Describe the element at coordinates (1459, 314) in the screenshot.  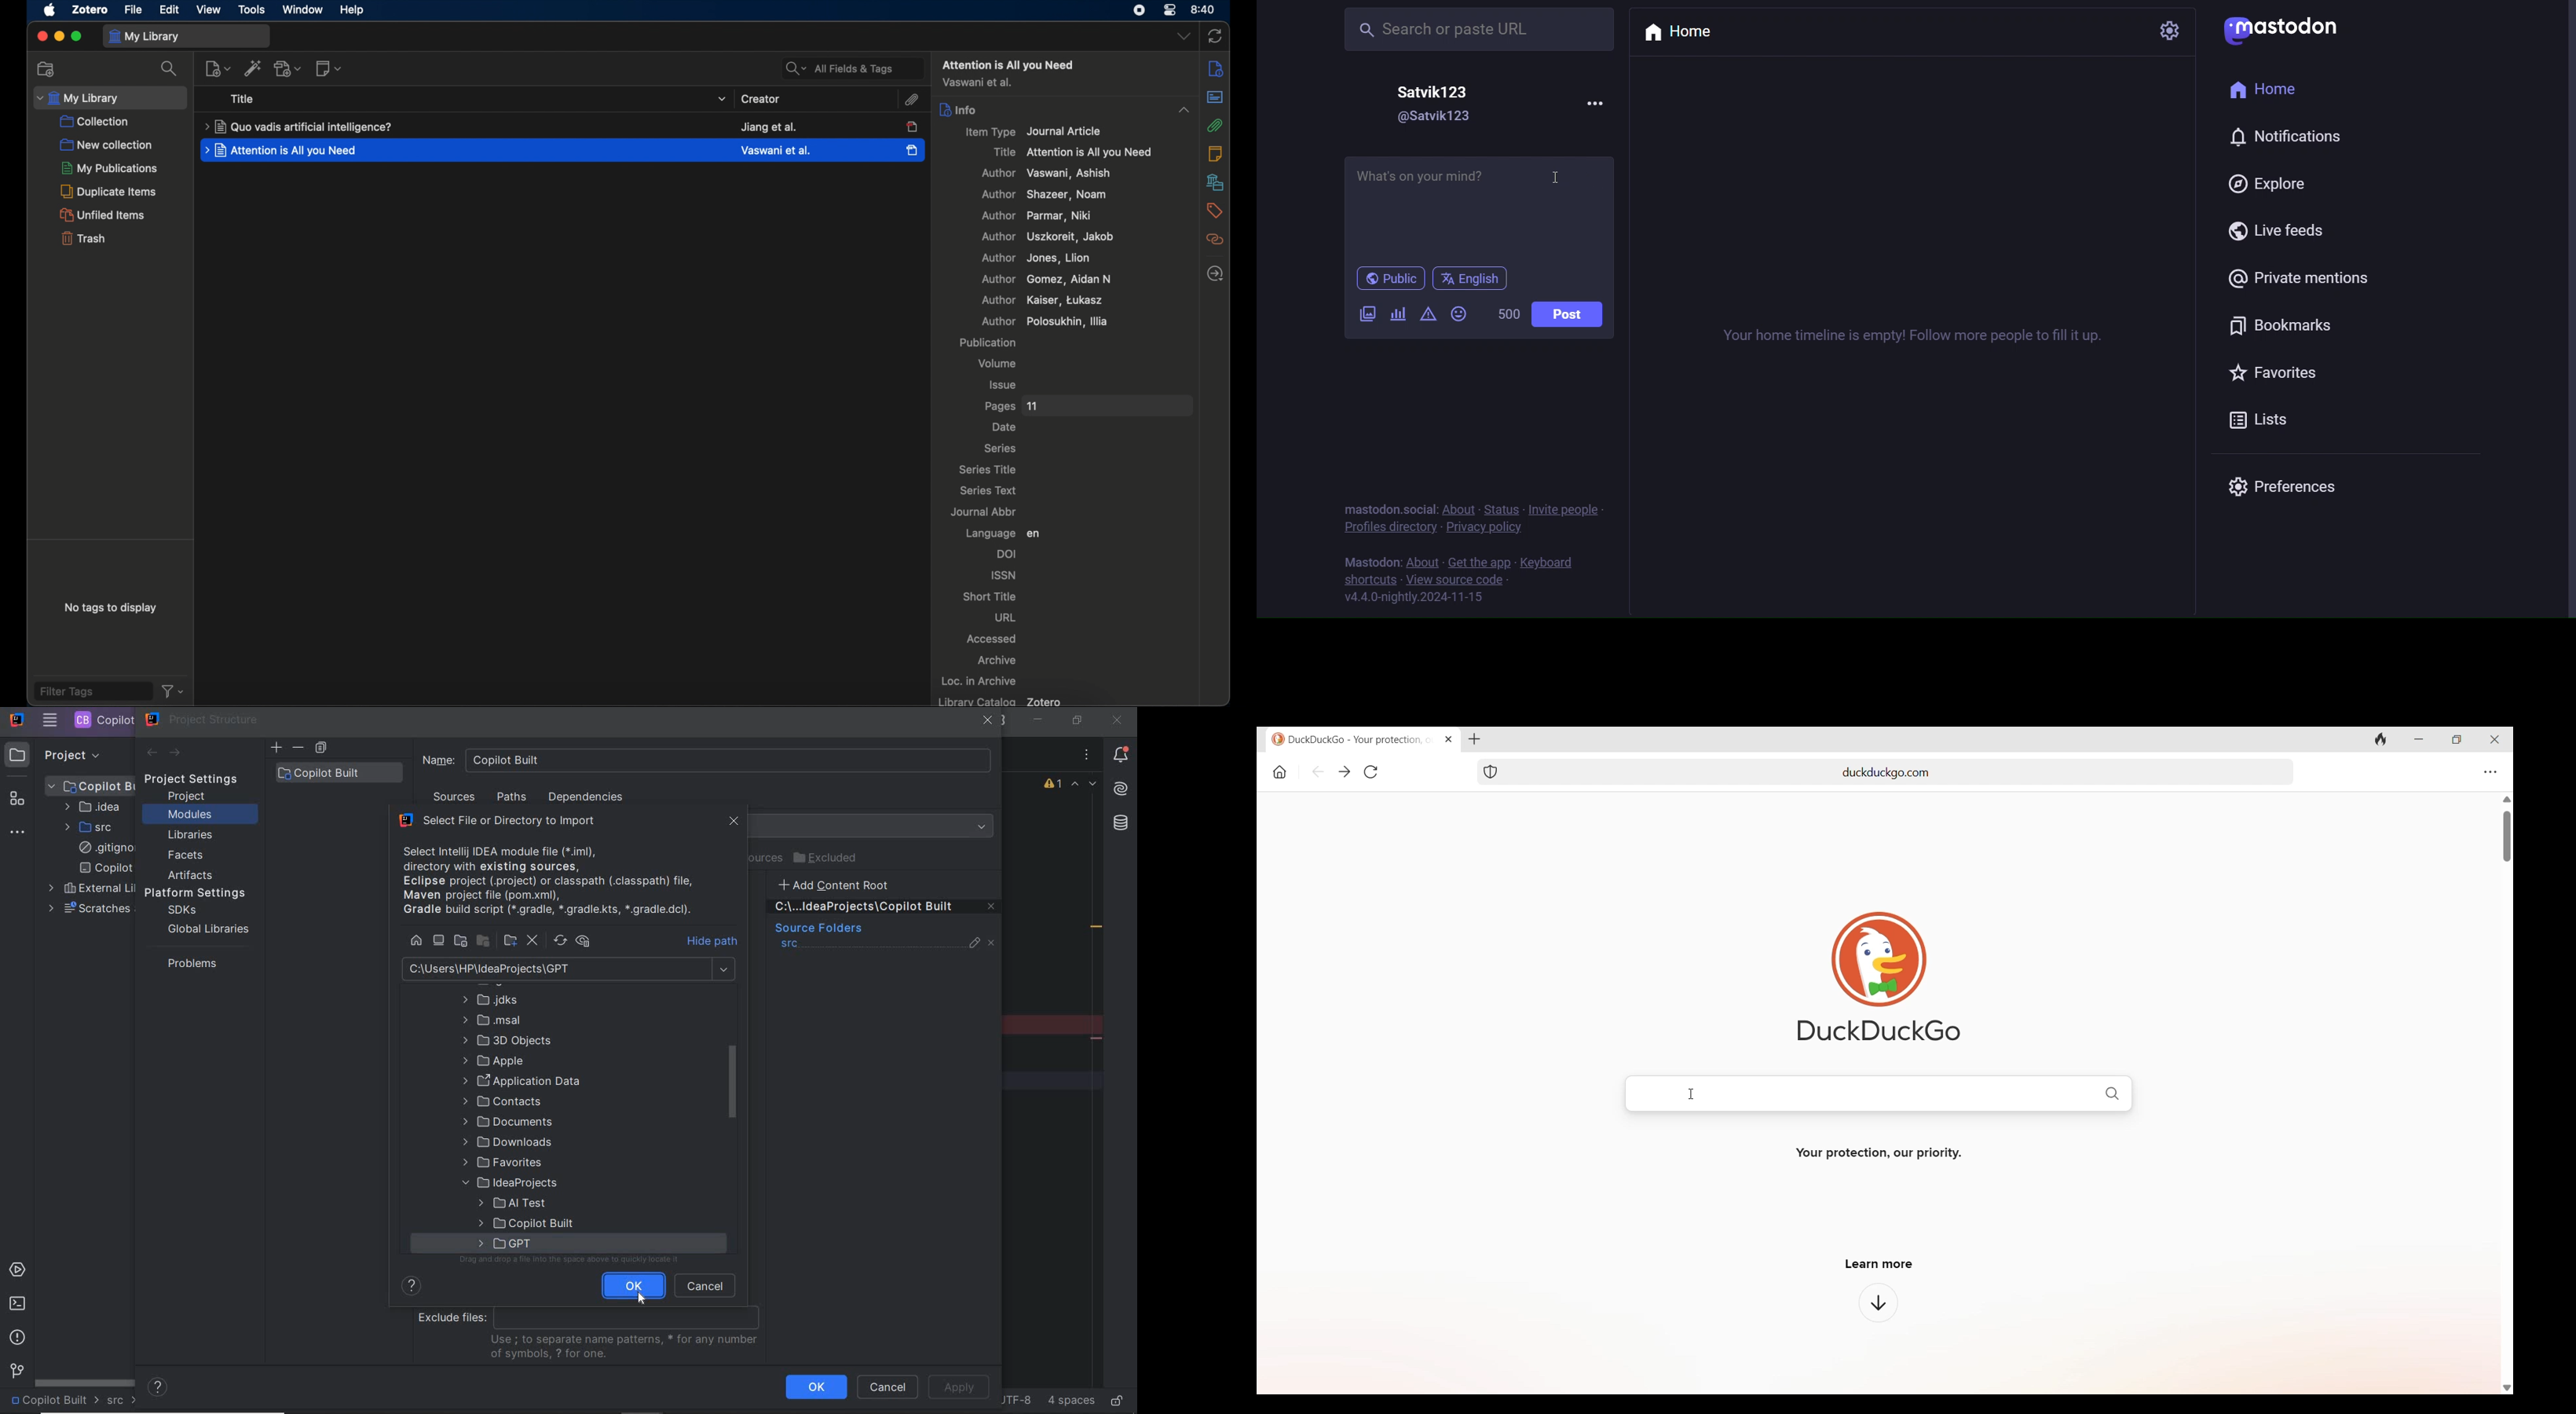
I see `emoji` at that location.